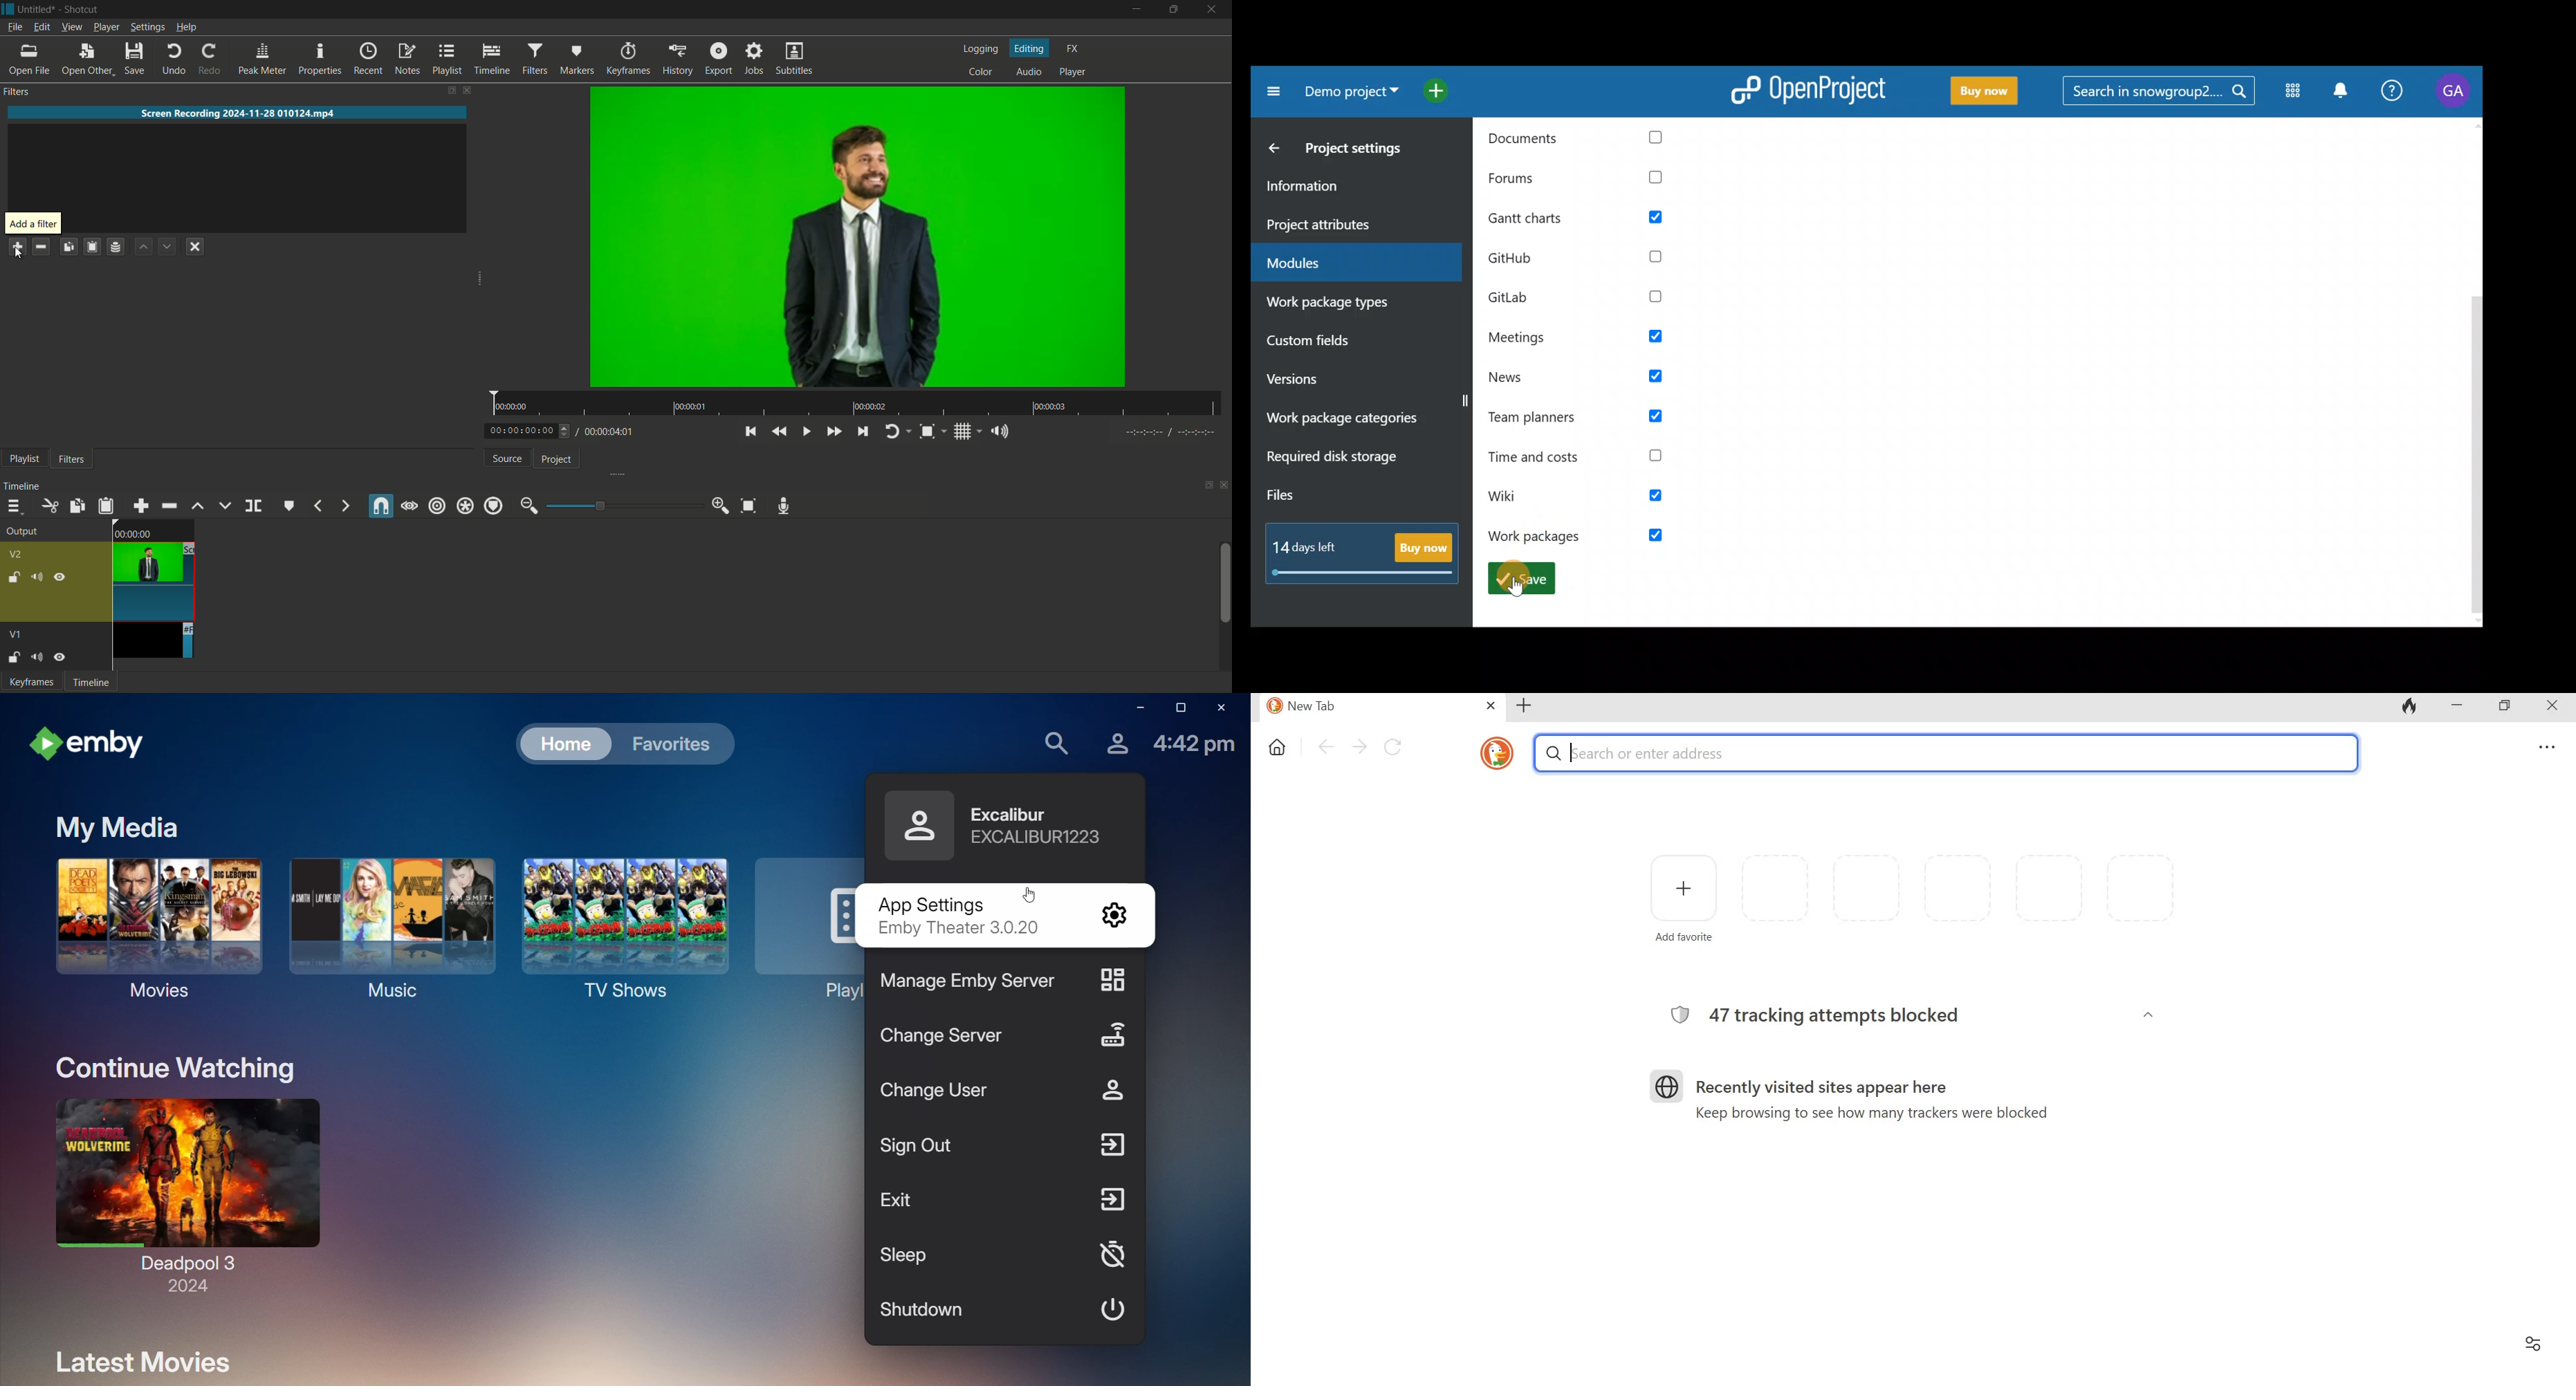 This screenshot has width=2576, height=1400. I want to click on duckduckgo icon, so click(1497, 754).